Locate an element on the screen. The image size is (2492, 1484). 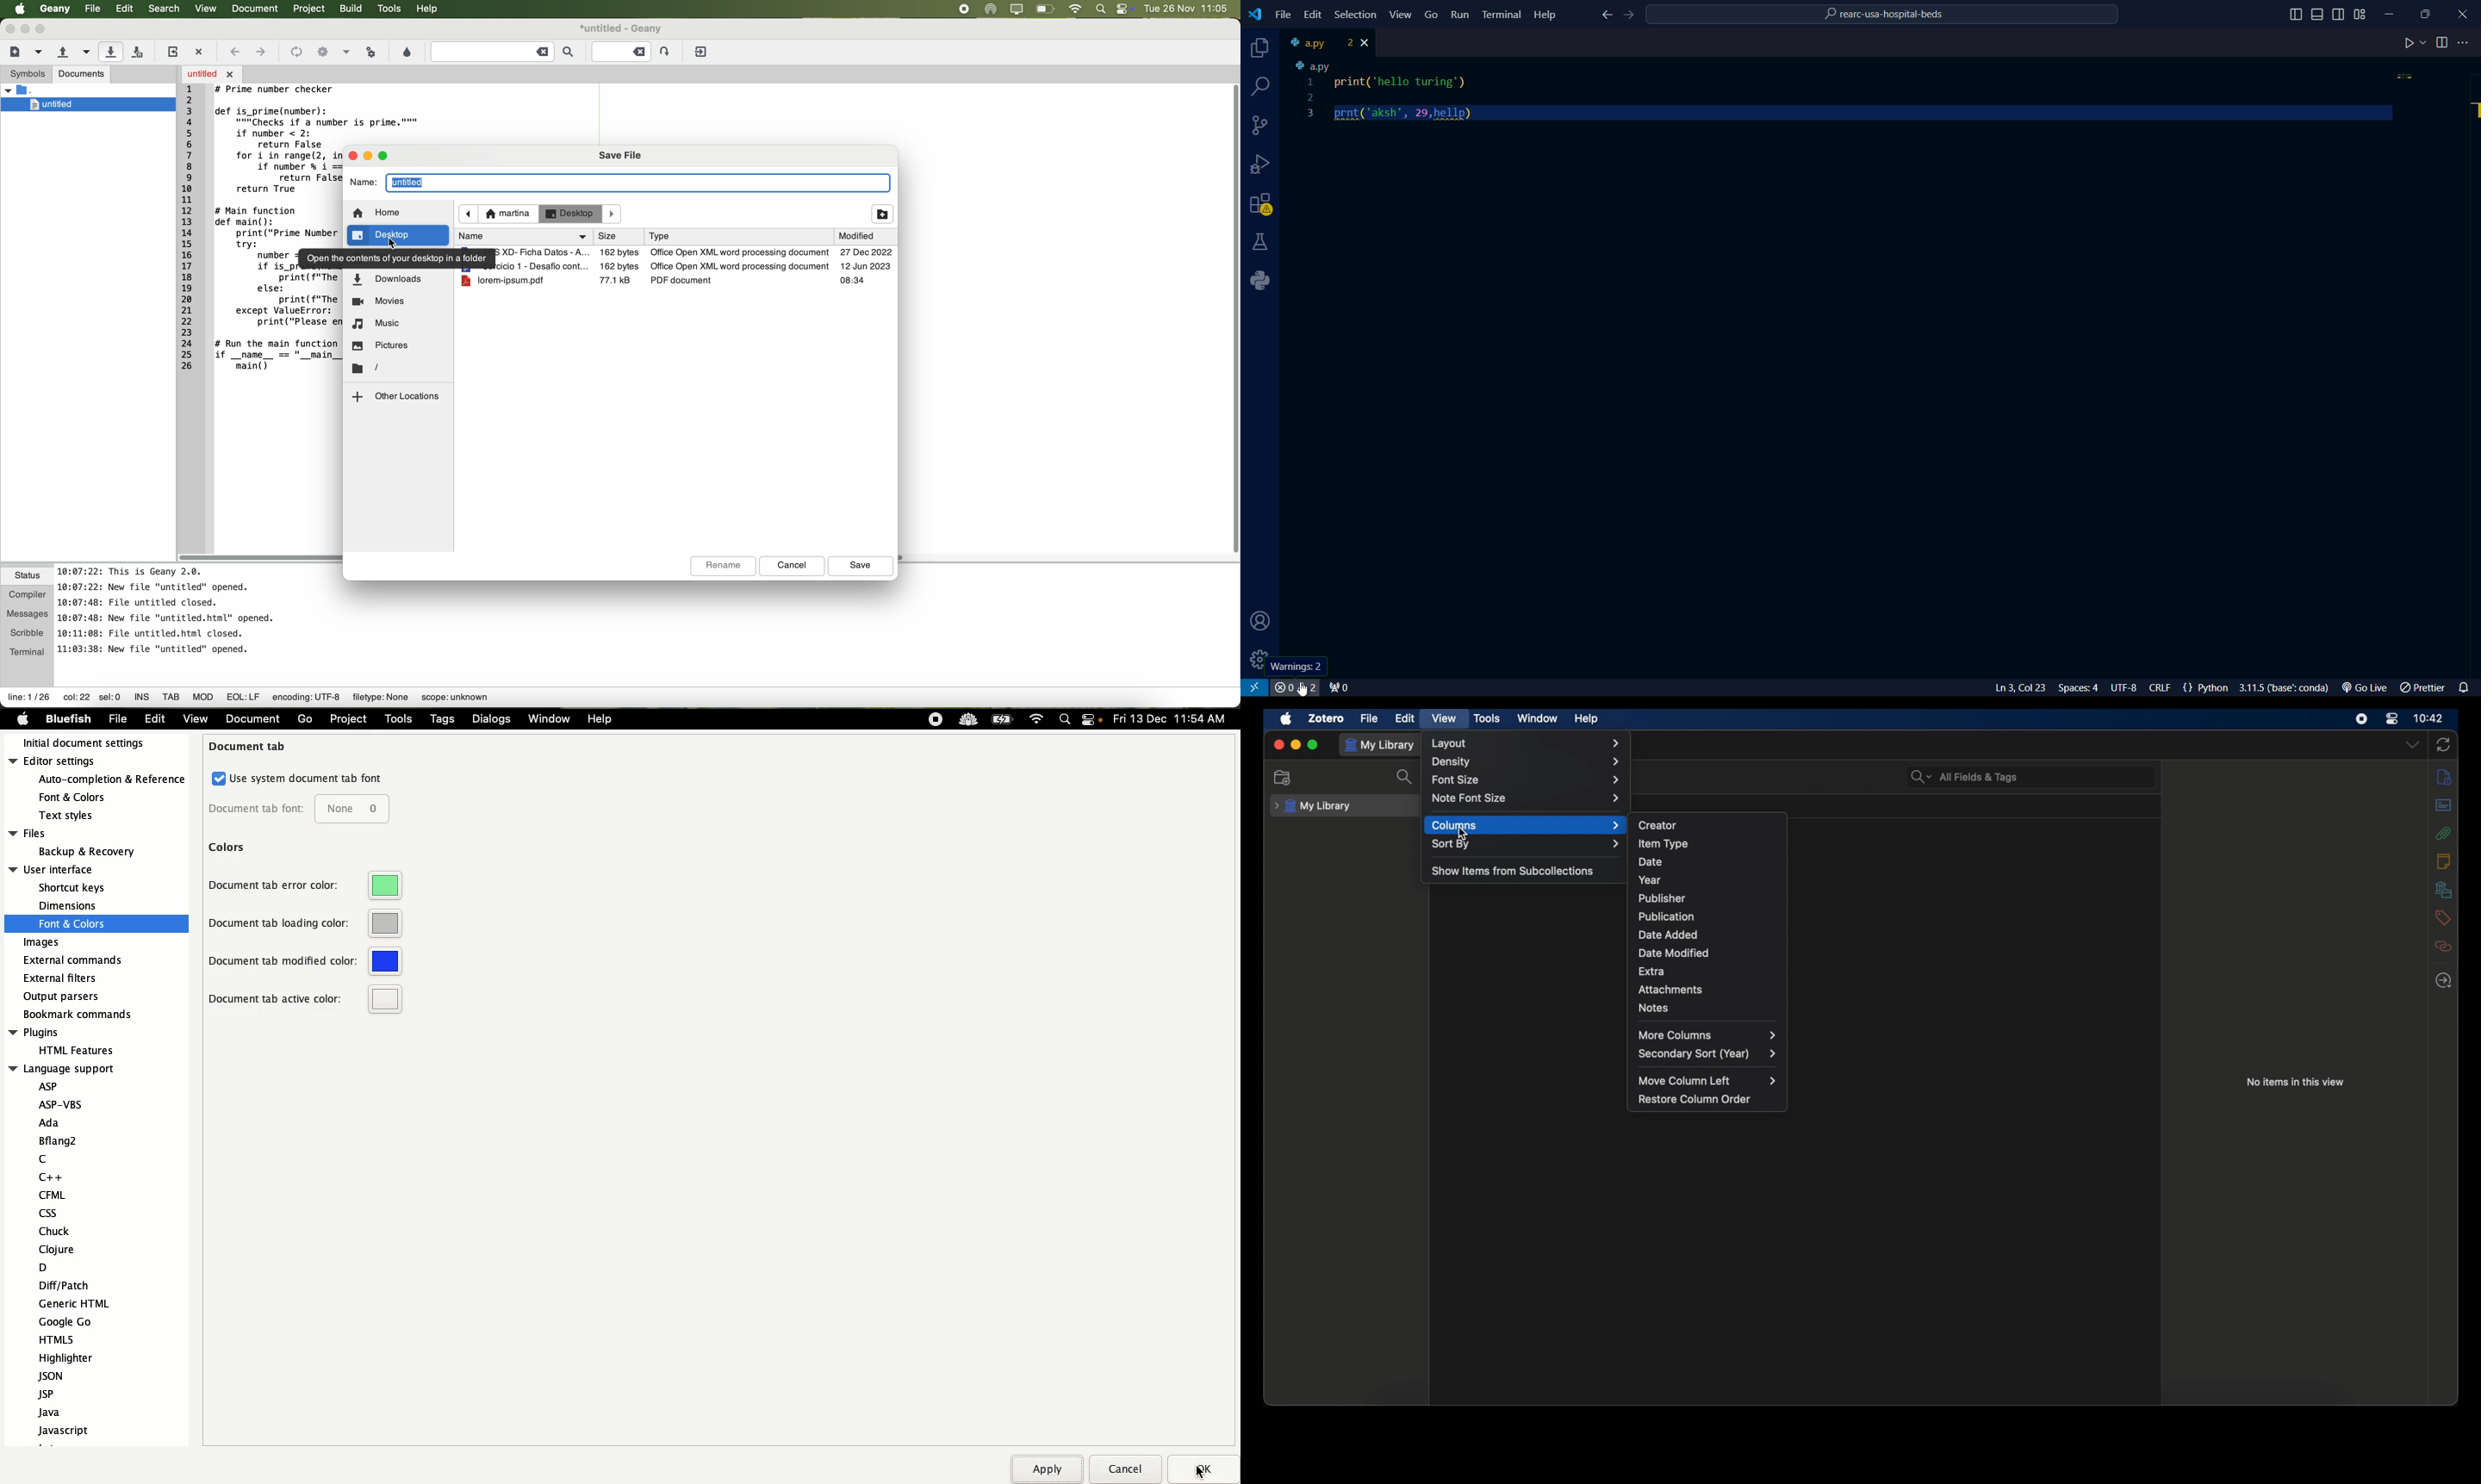
close the current file is located at coordinates (201, 50).